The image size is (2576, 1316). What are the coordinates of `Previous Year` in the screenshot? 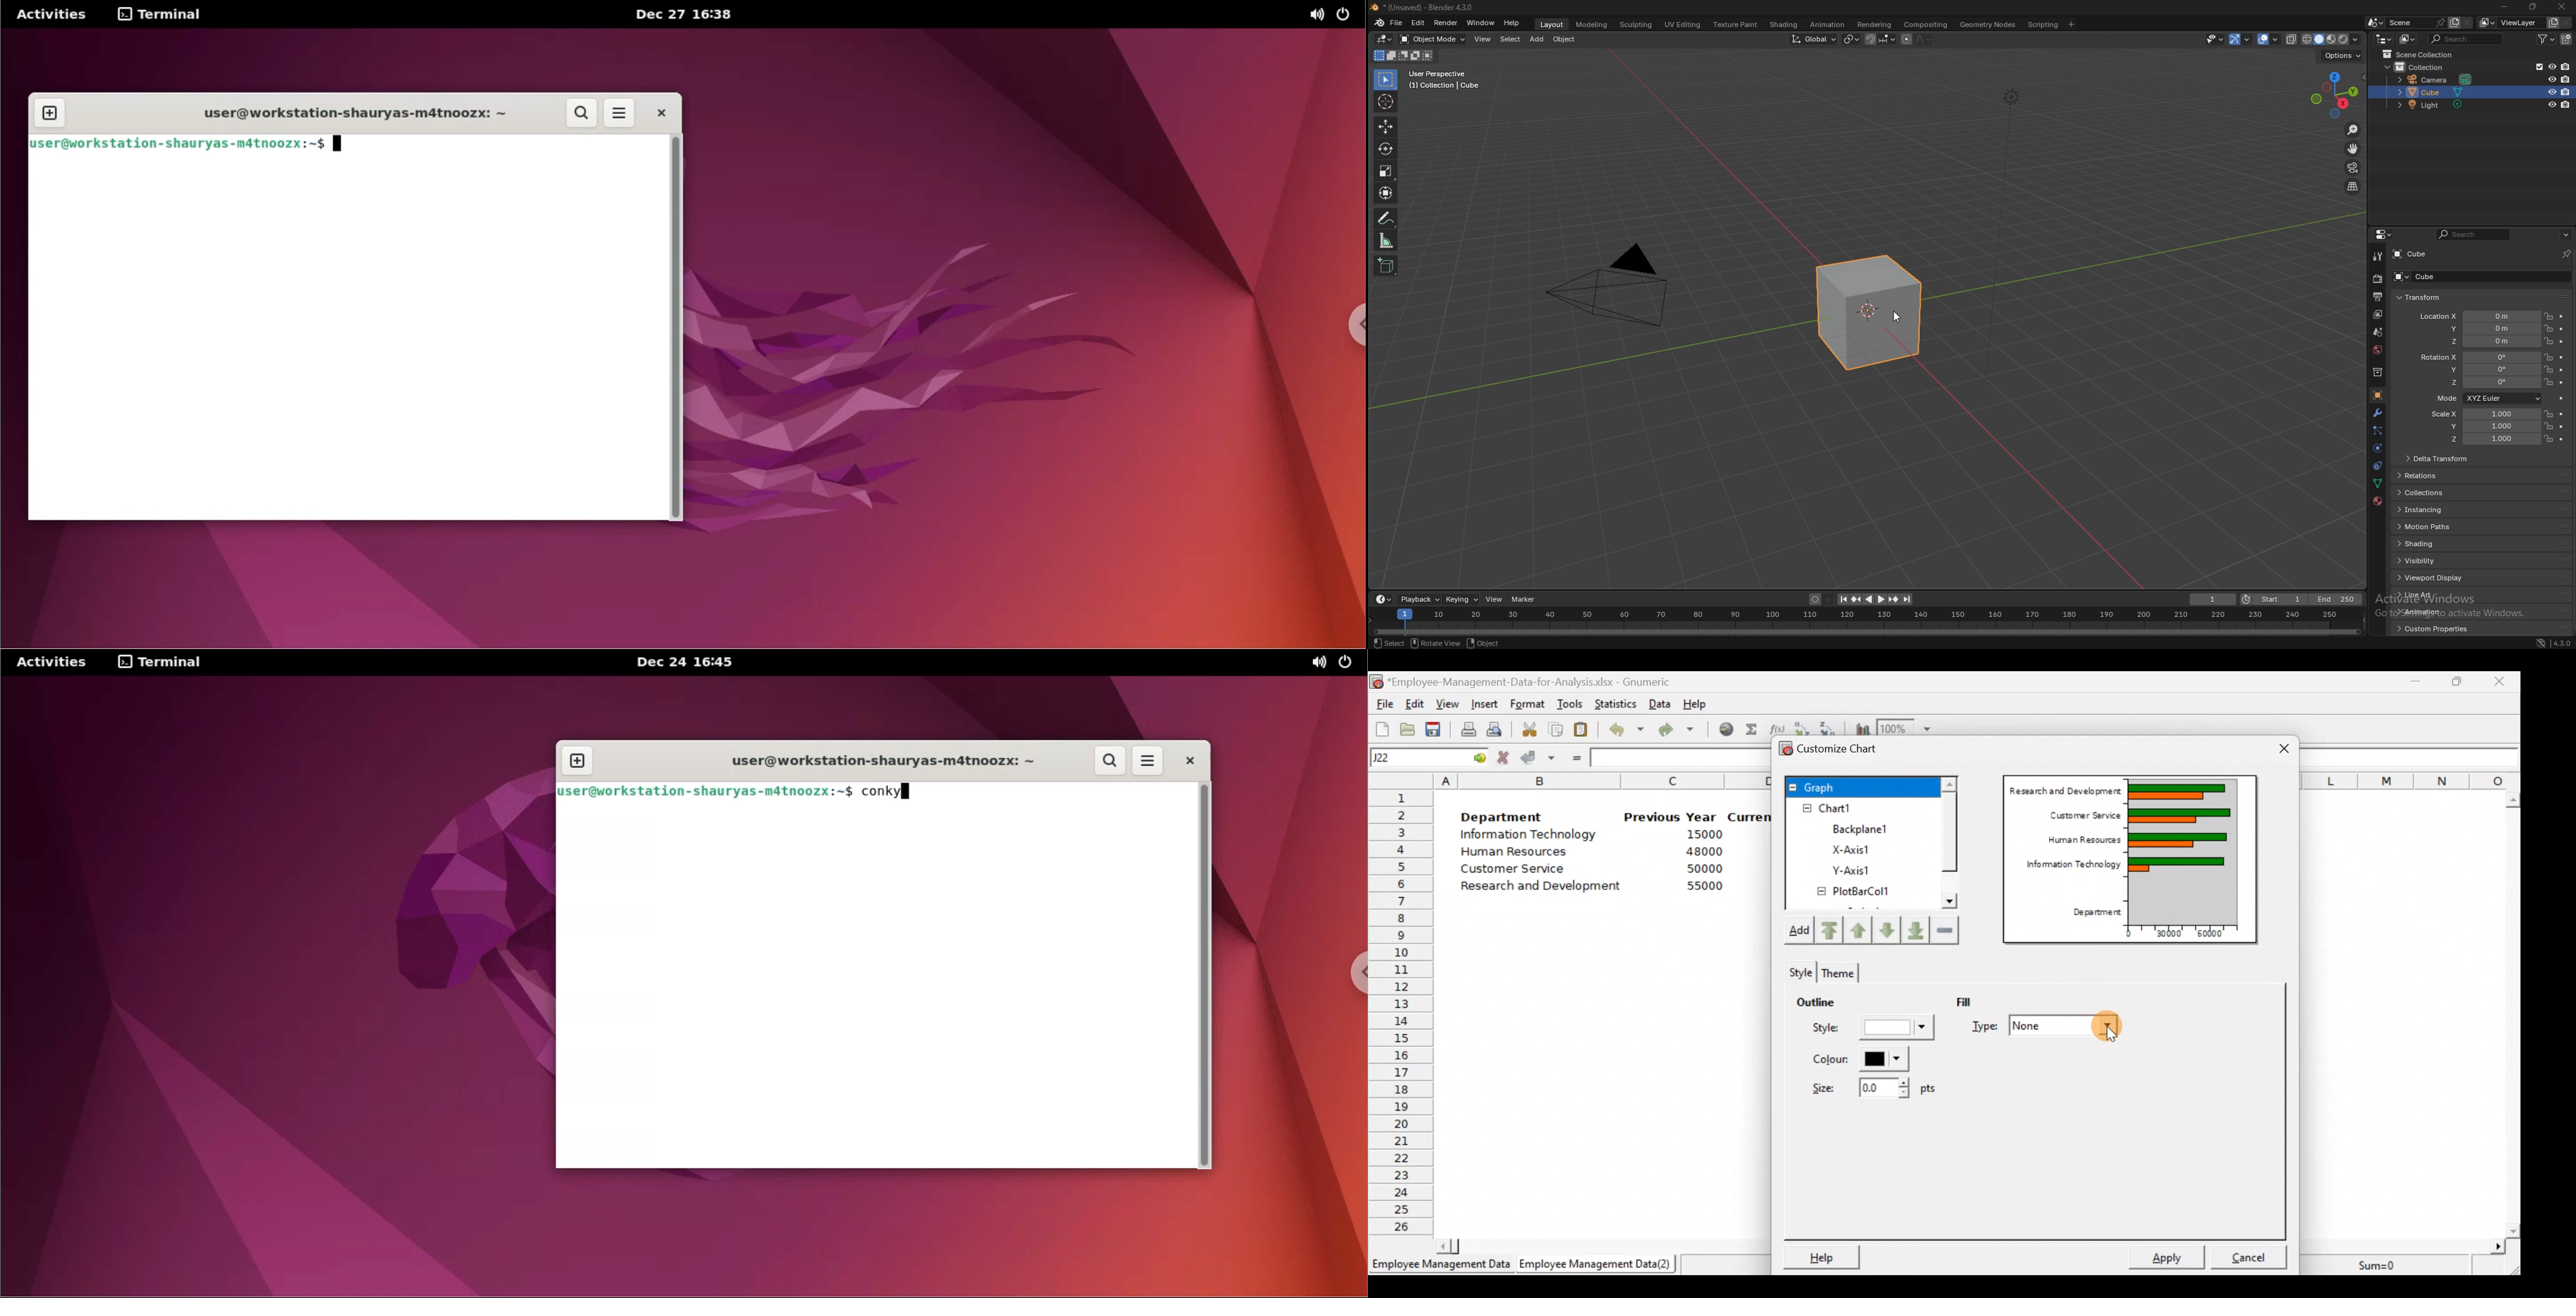 It's located at (1671, 816).